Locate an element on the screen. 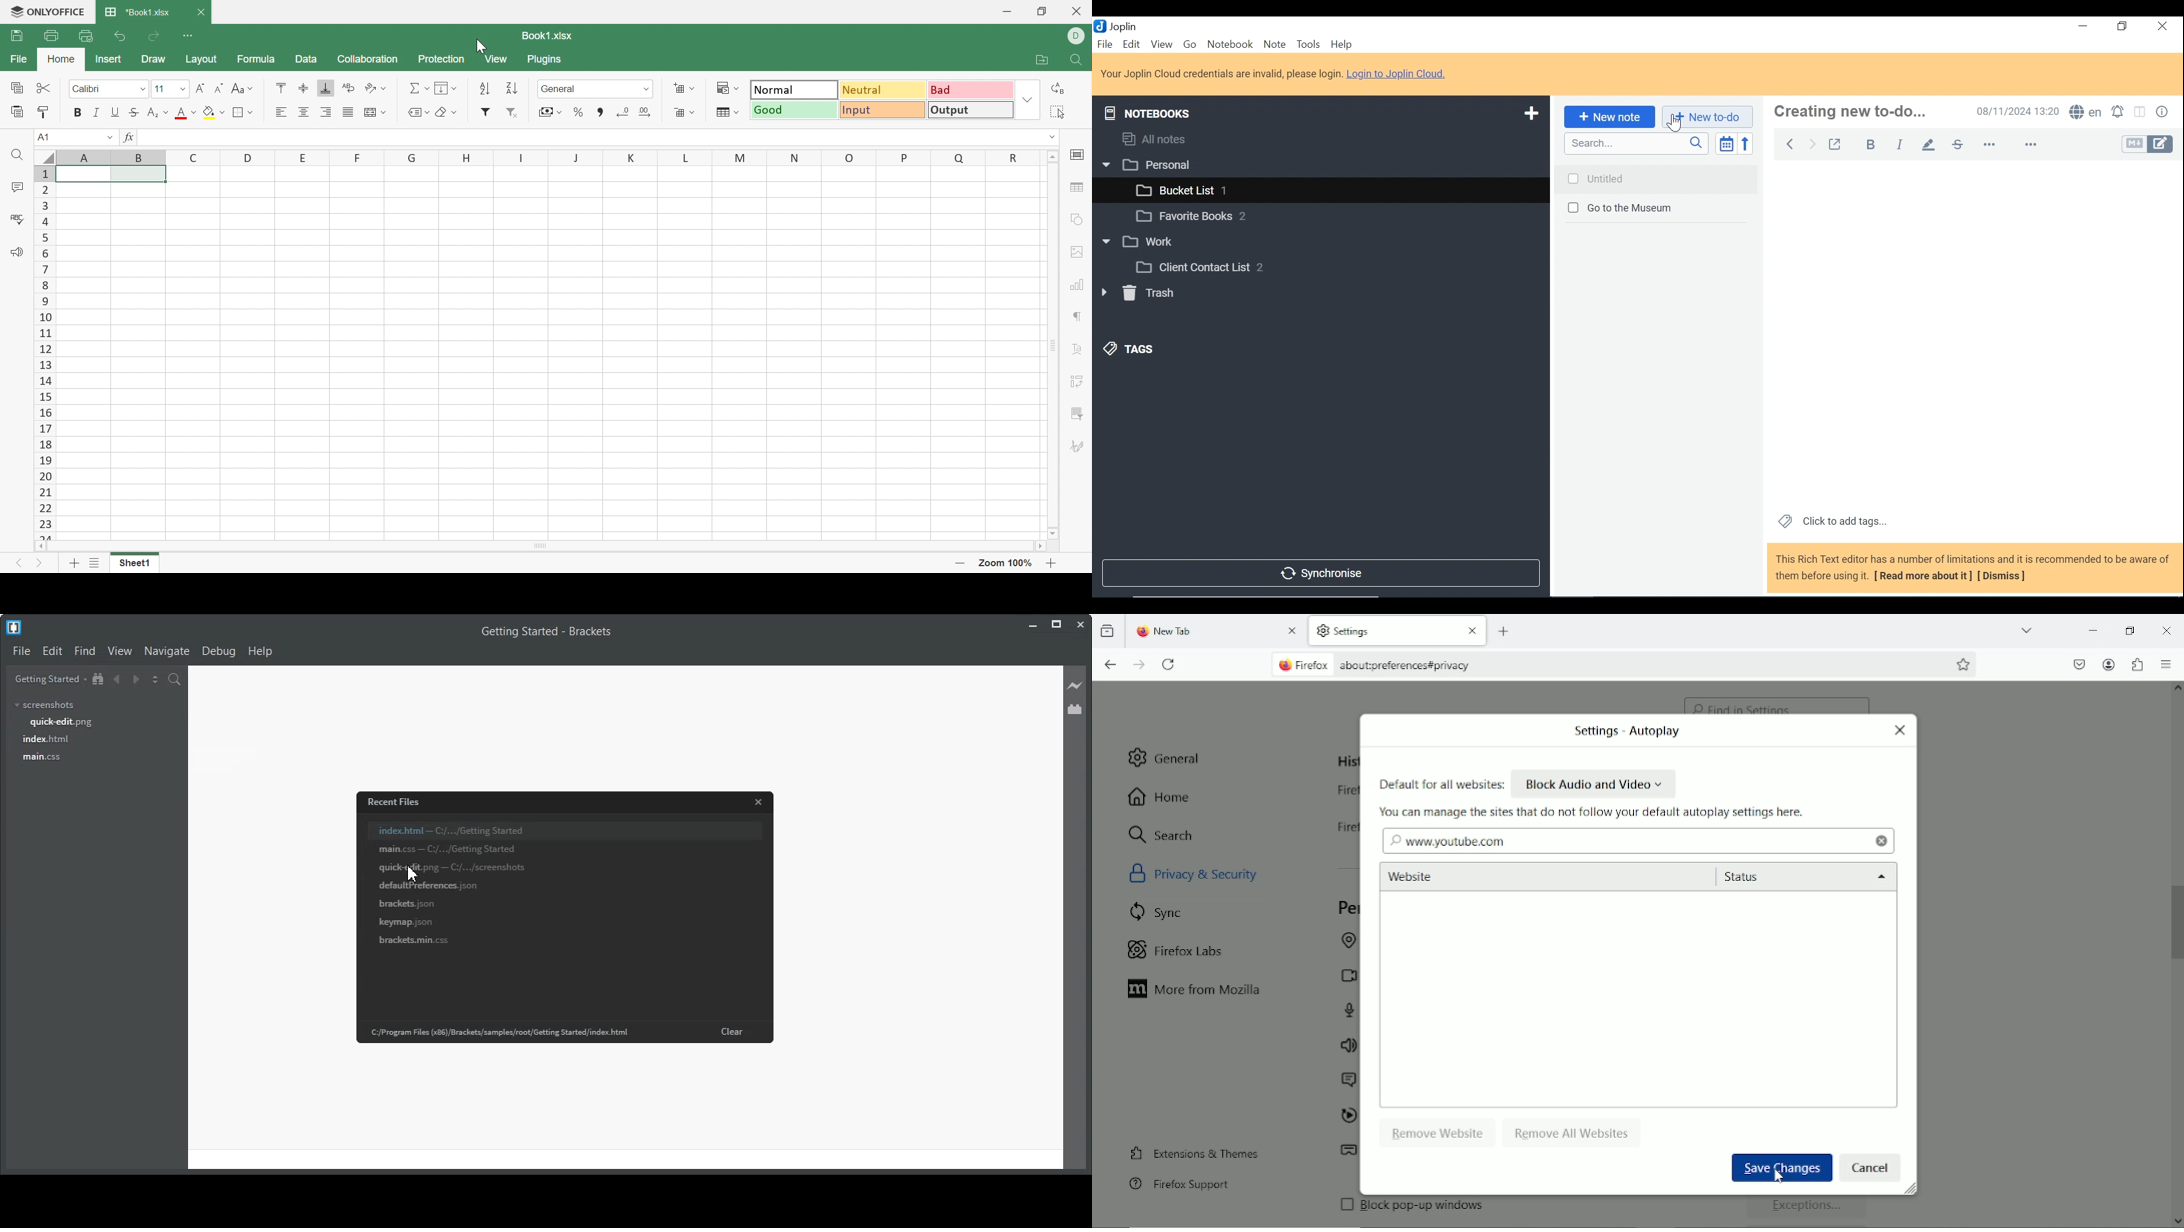 The image size is (2184, 1232). Note Name is located at coordinates (1655, 209).